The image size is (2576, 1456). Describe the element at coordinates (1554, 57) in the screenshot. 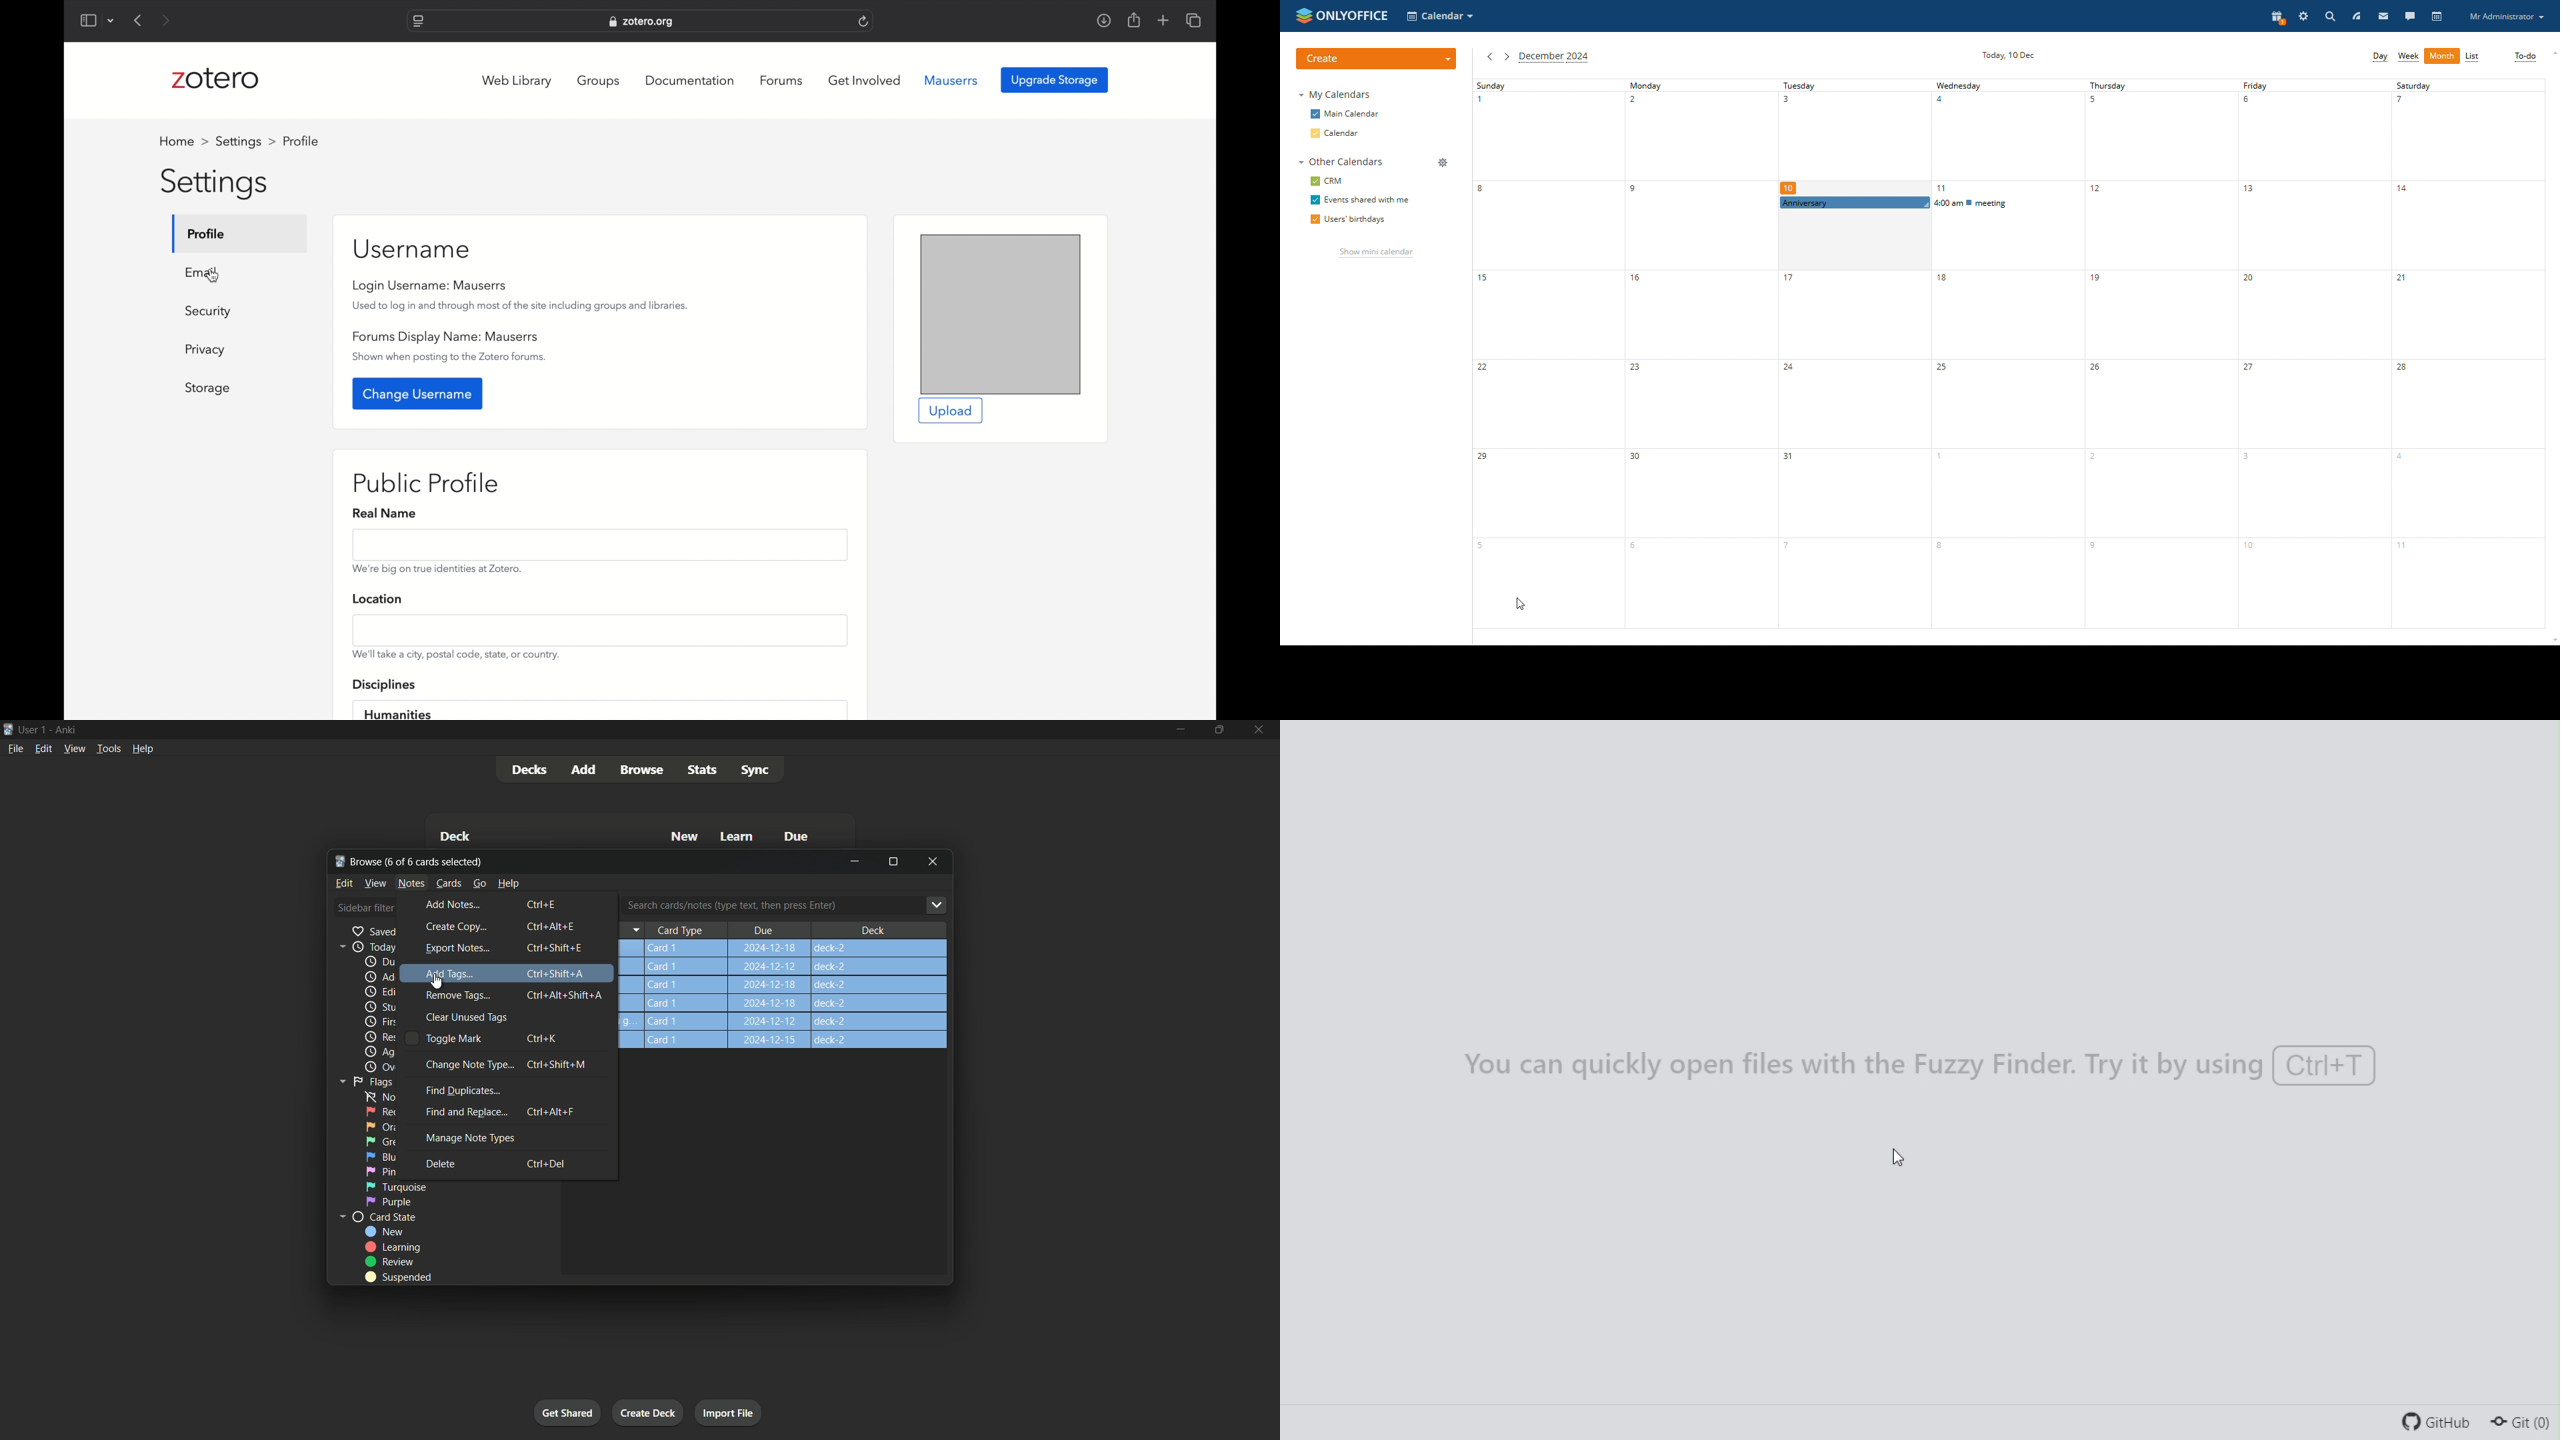

I see `current month` at that location.